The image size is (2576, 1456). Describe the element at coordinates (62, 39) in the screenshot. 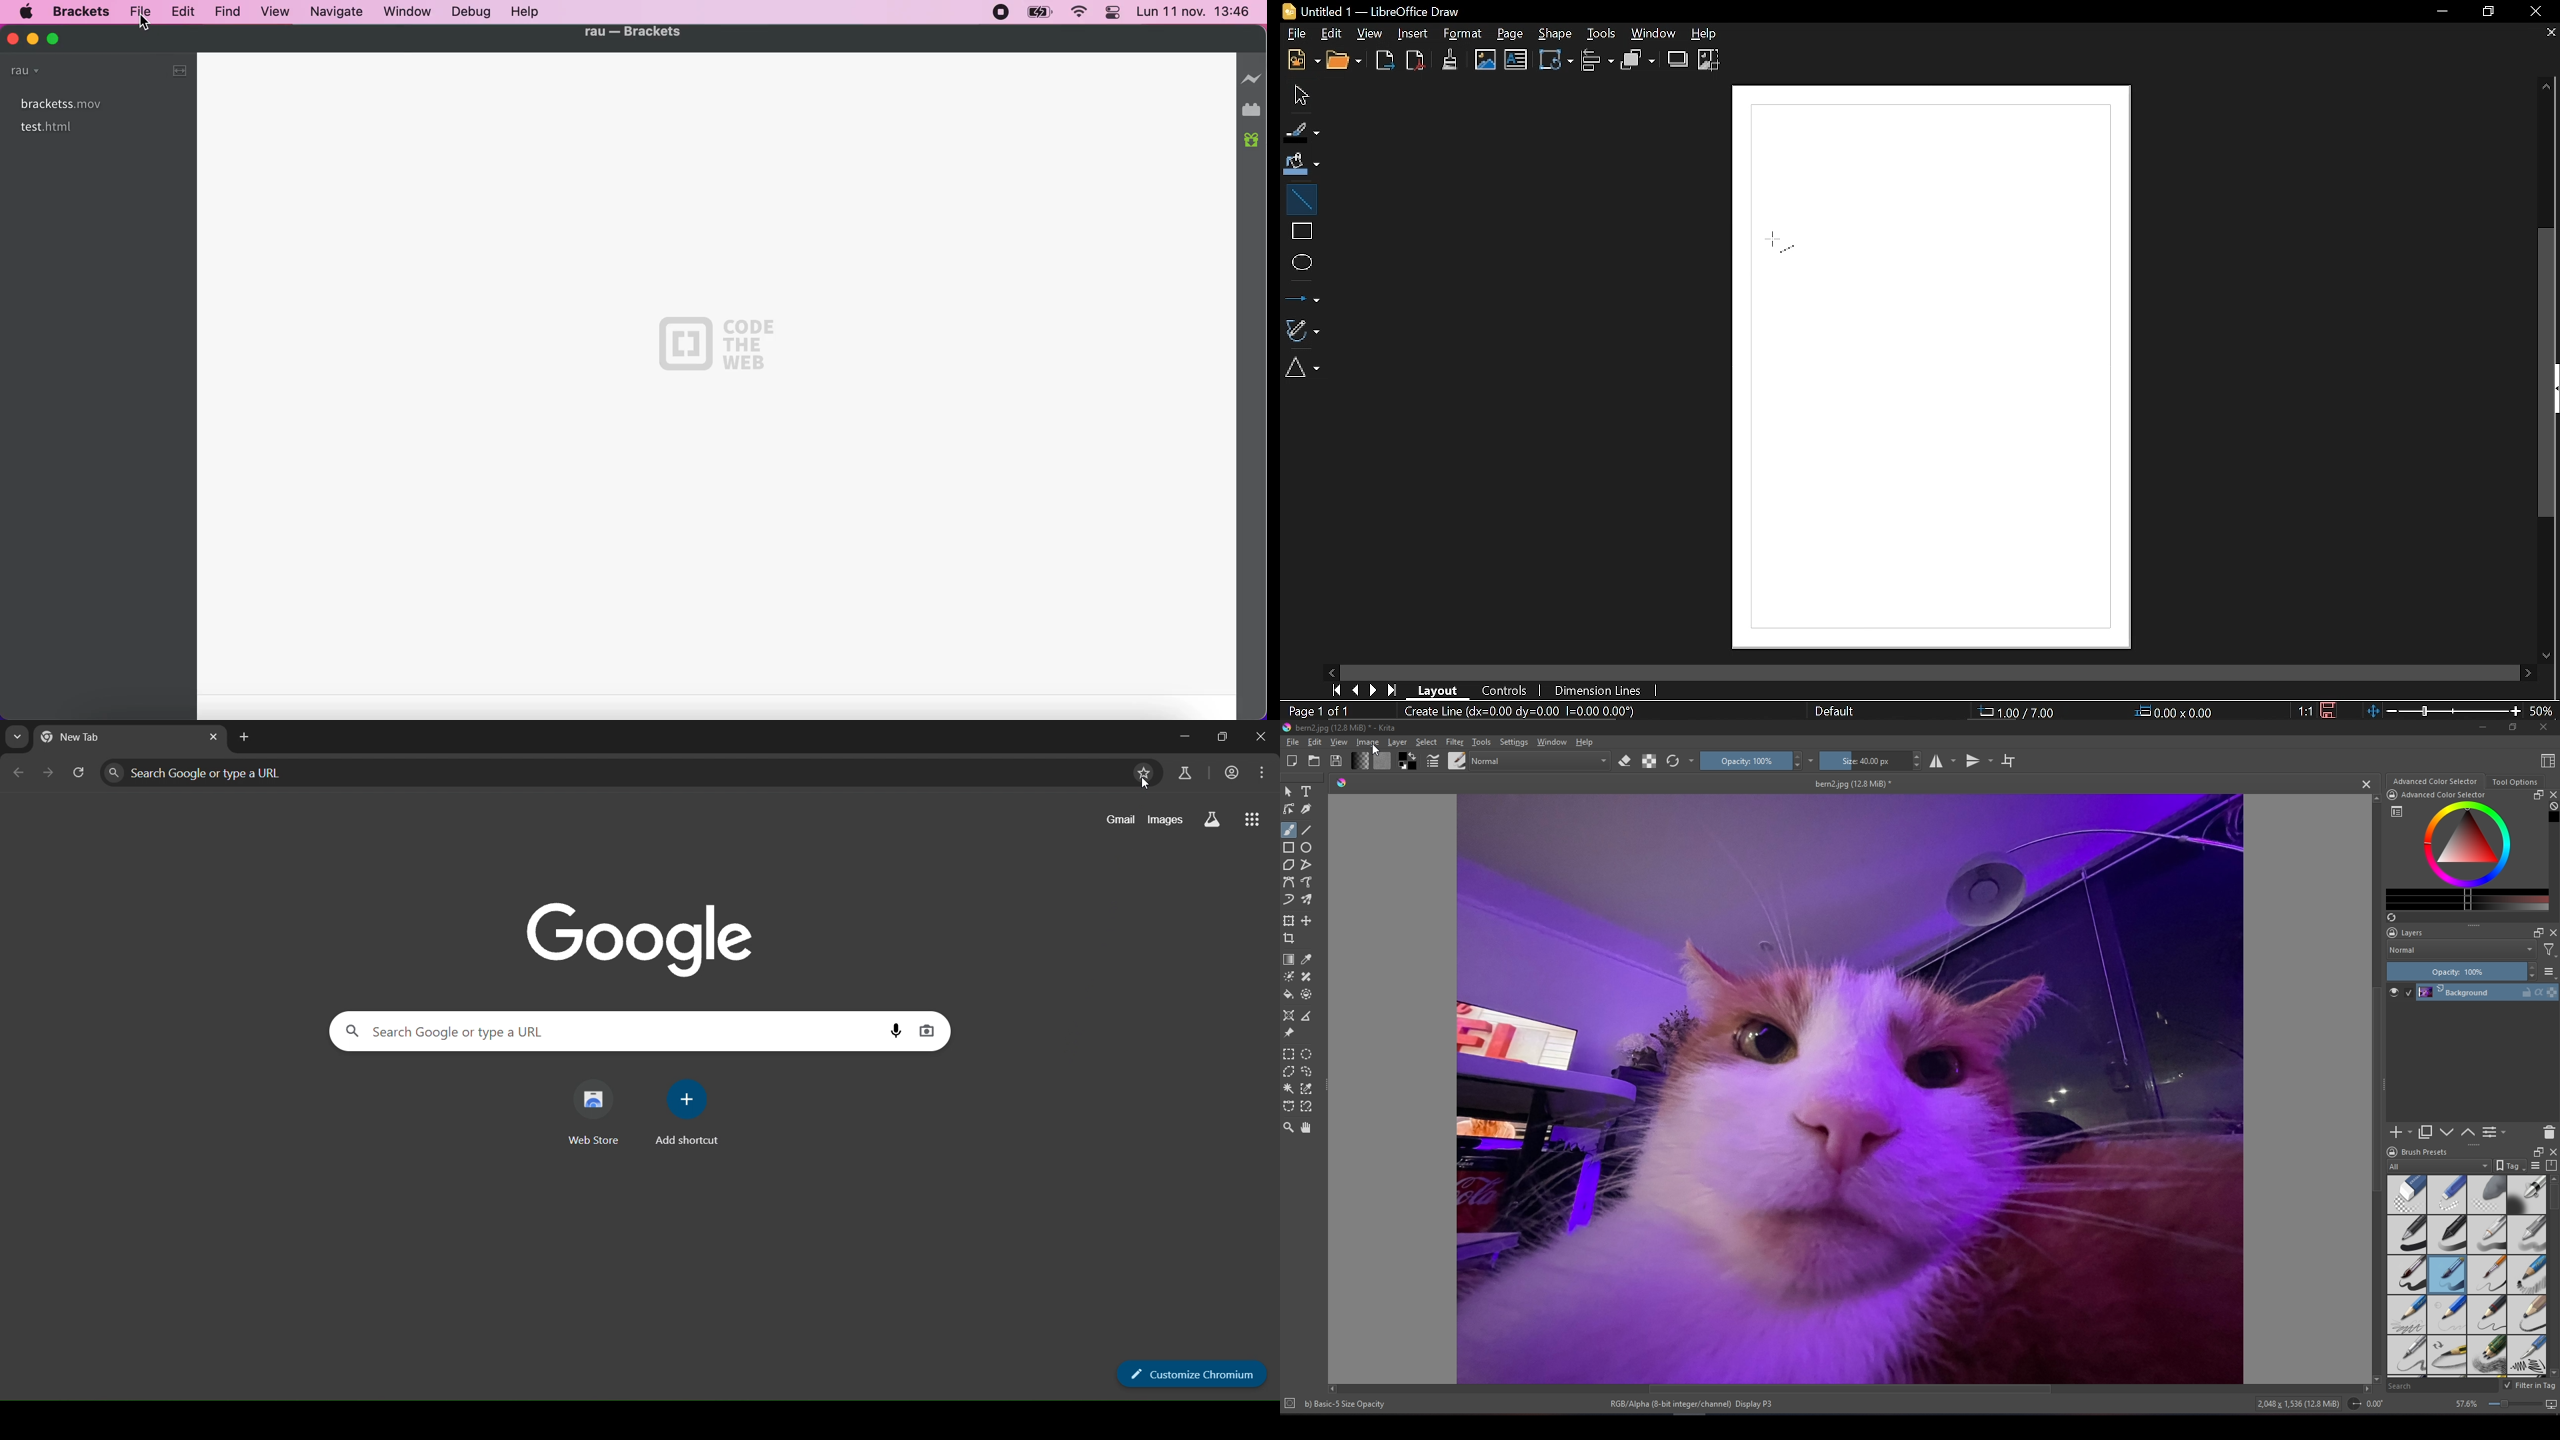

I see `maximize` at that location.